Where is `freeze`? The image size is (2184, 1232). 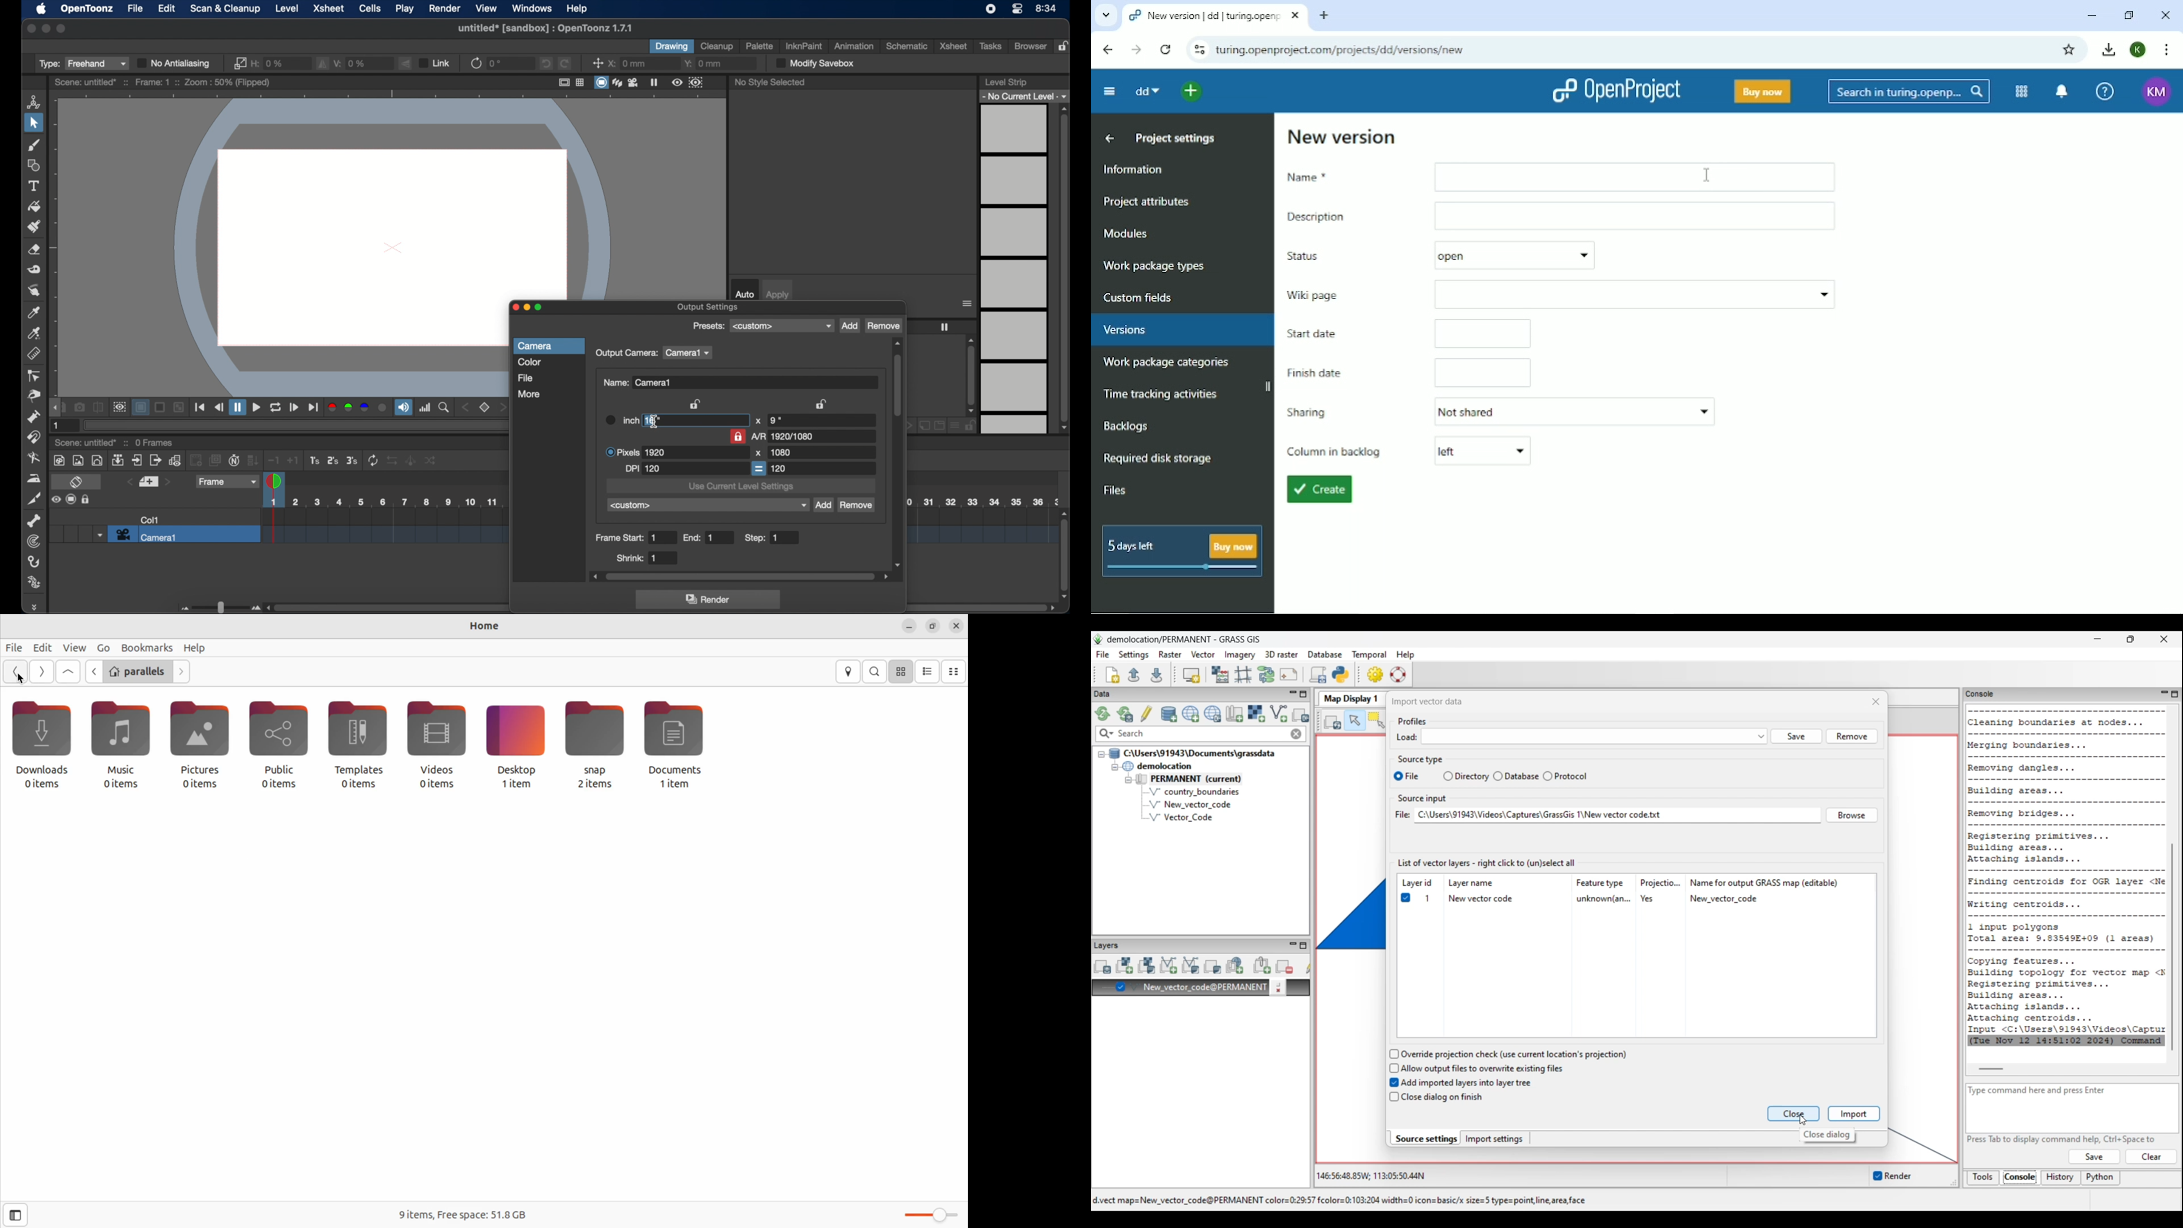 freeze is located at coordinates (654, 82).